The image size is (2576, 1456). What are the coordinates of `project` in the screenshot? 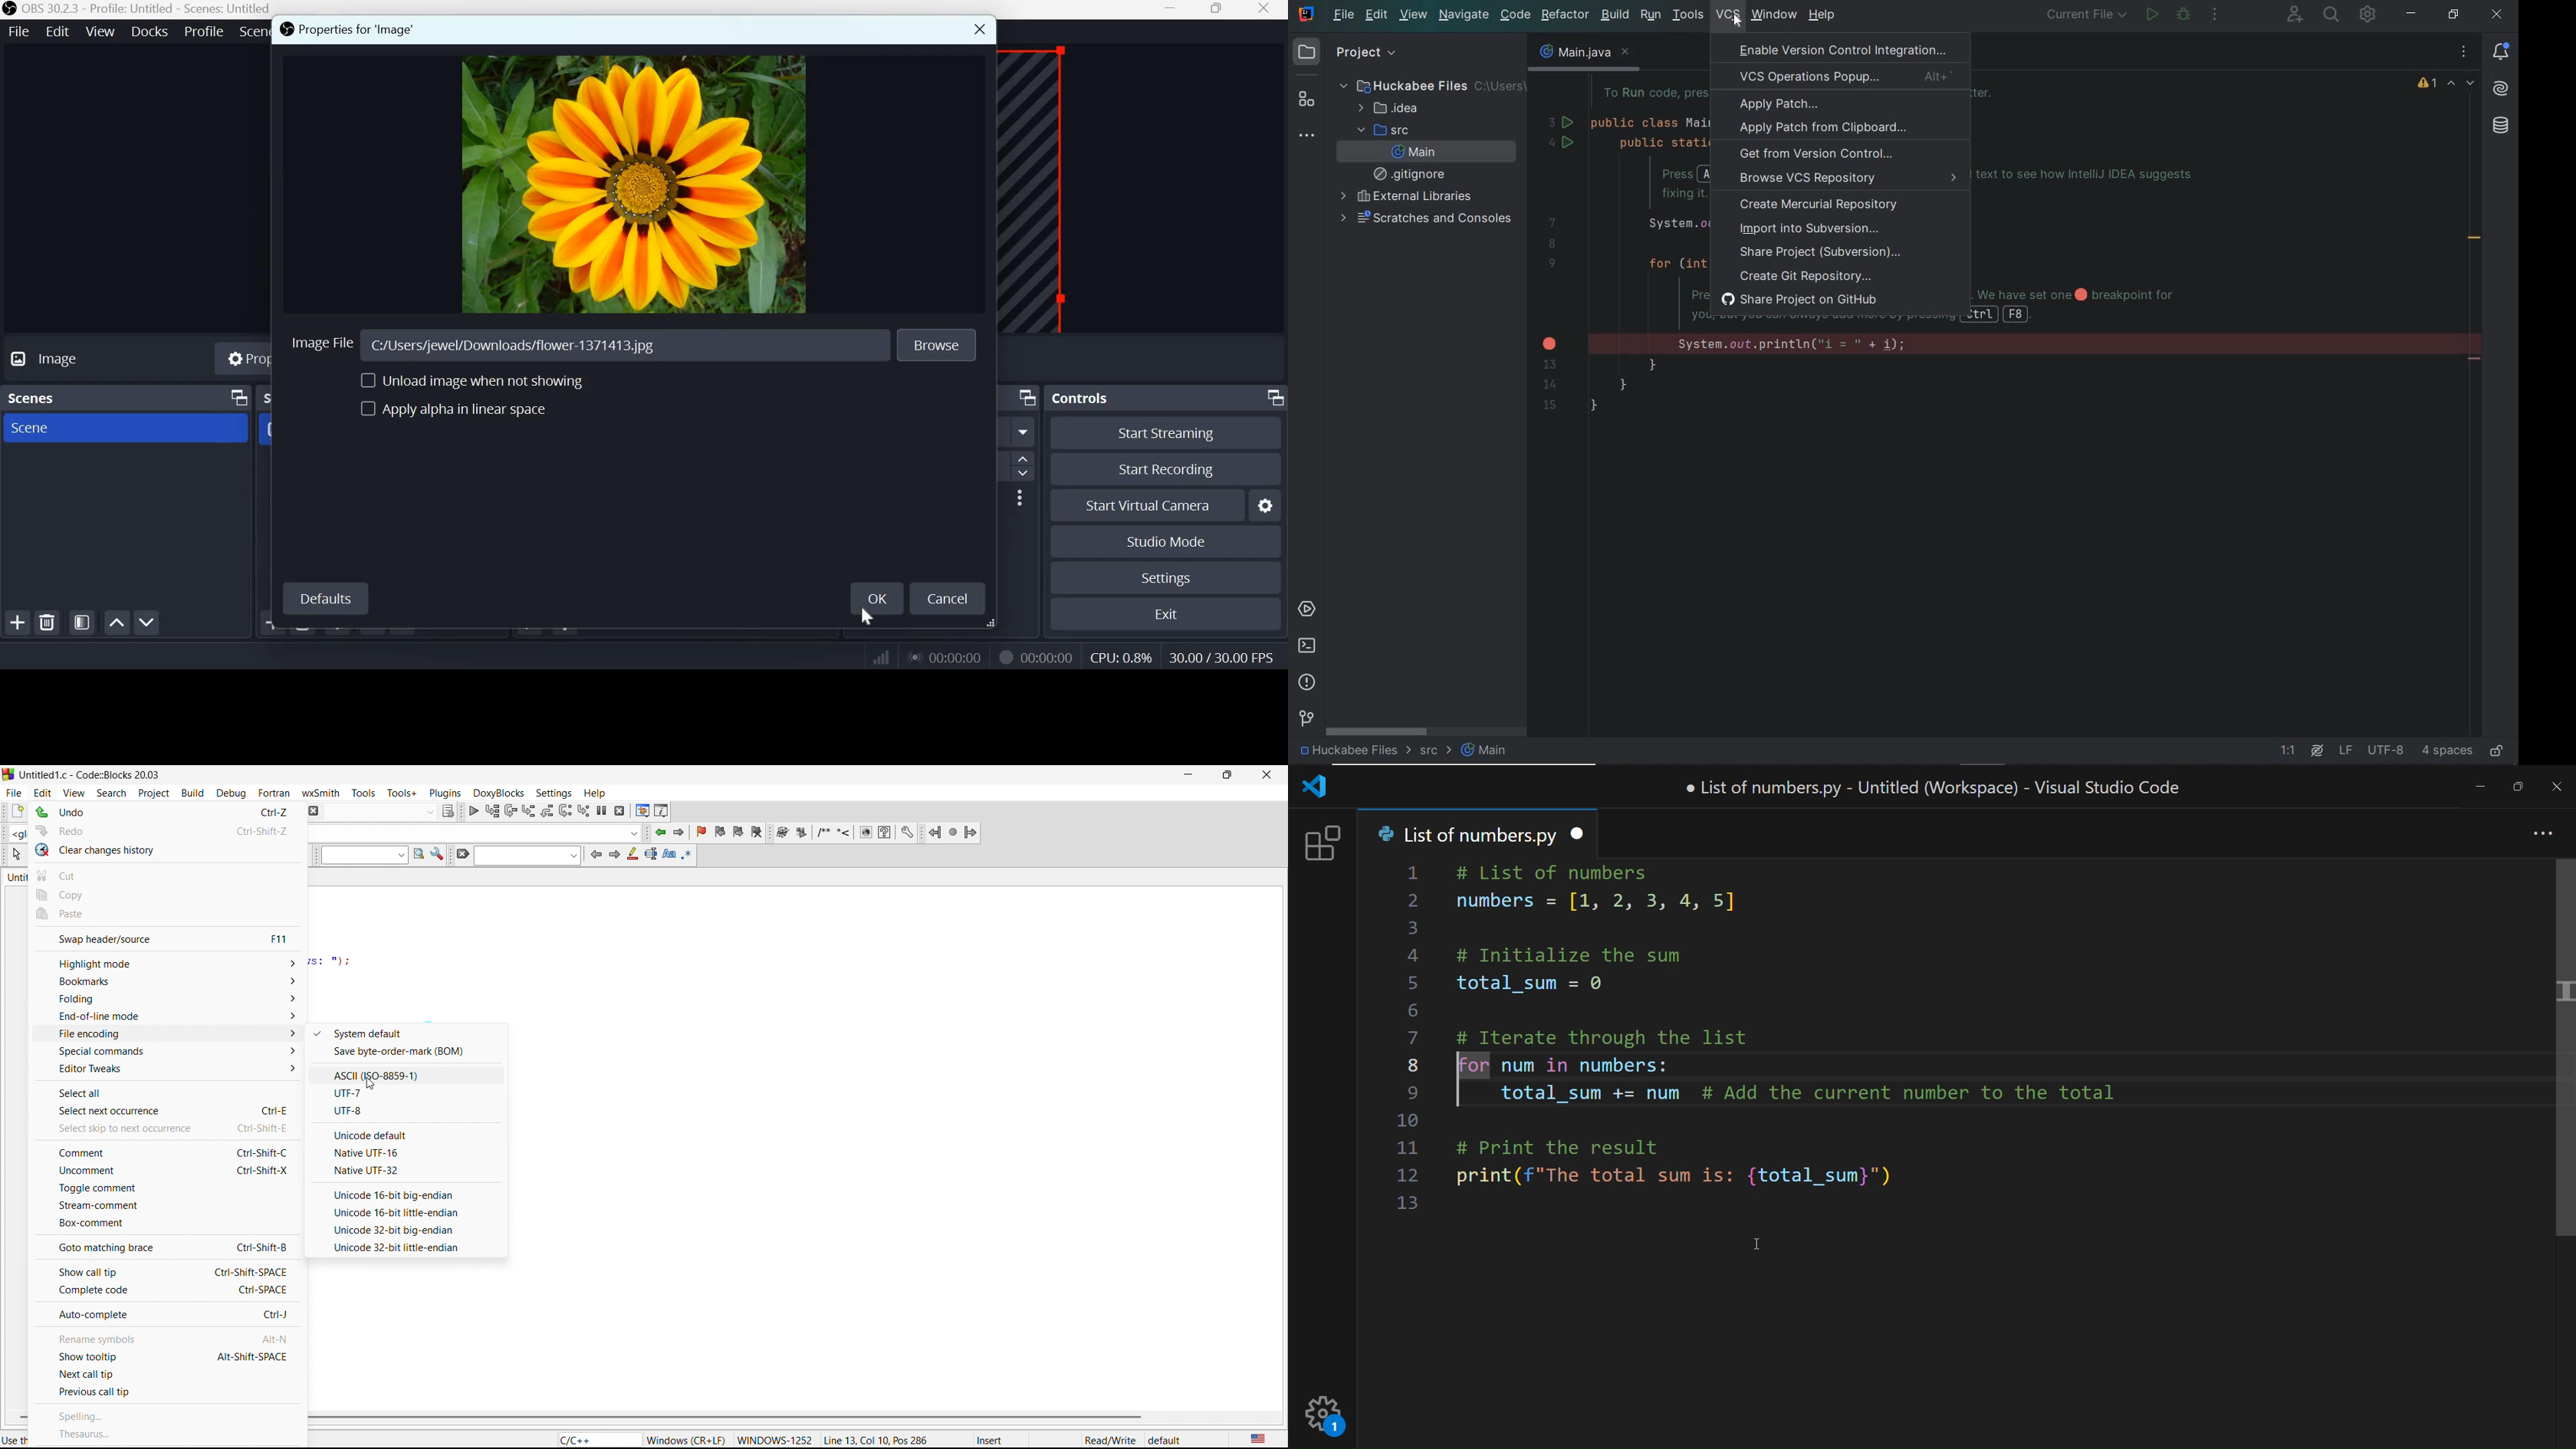 It's located at (149, 793).